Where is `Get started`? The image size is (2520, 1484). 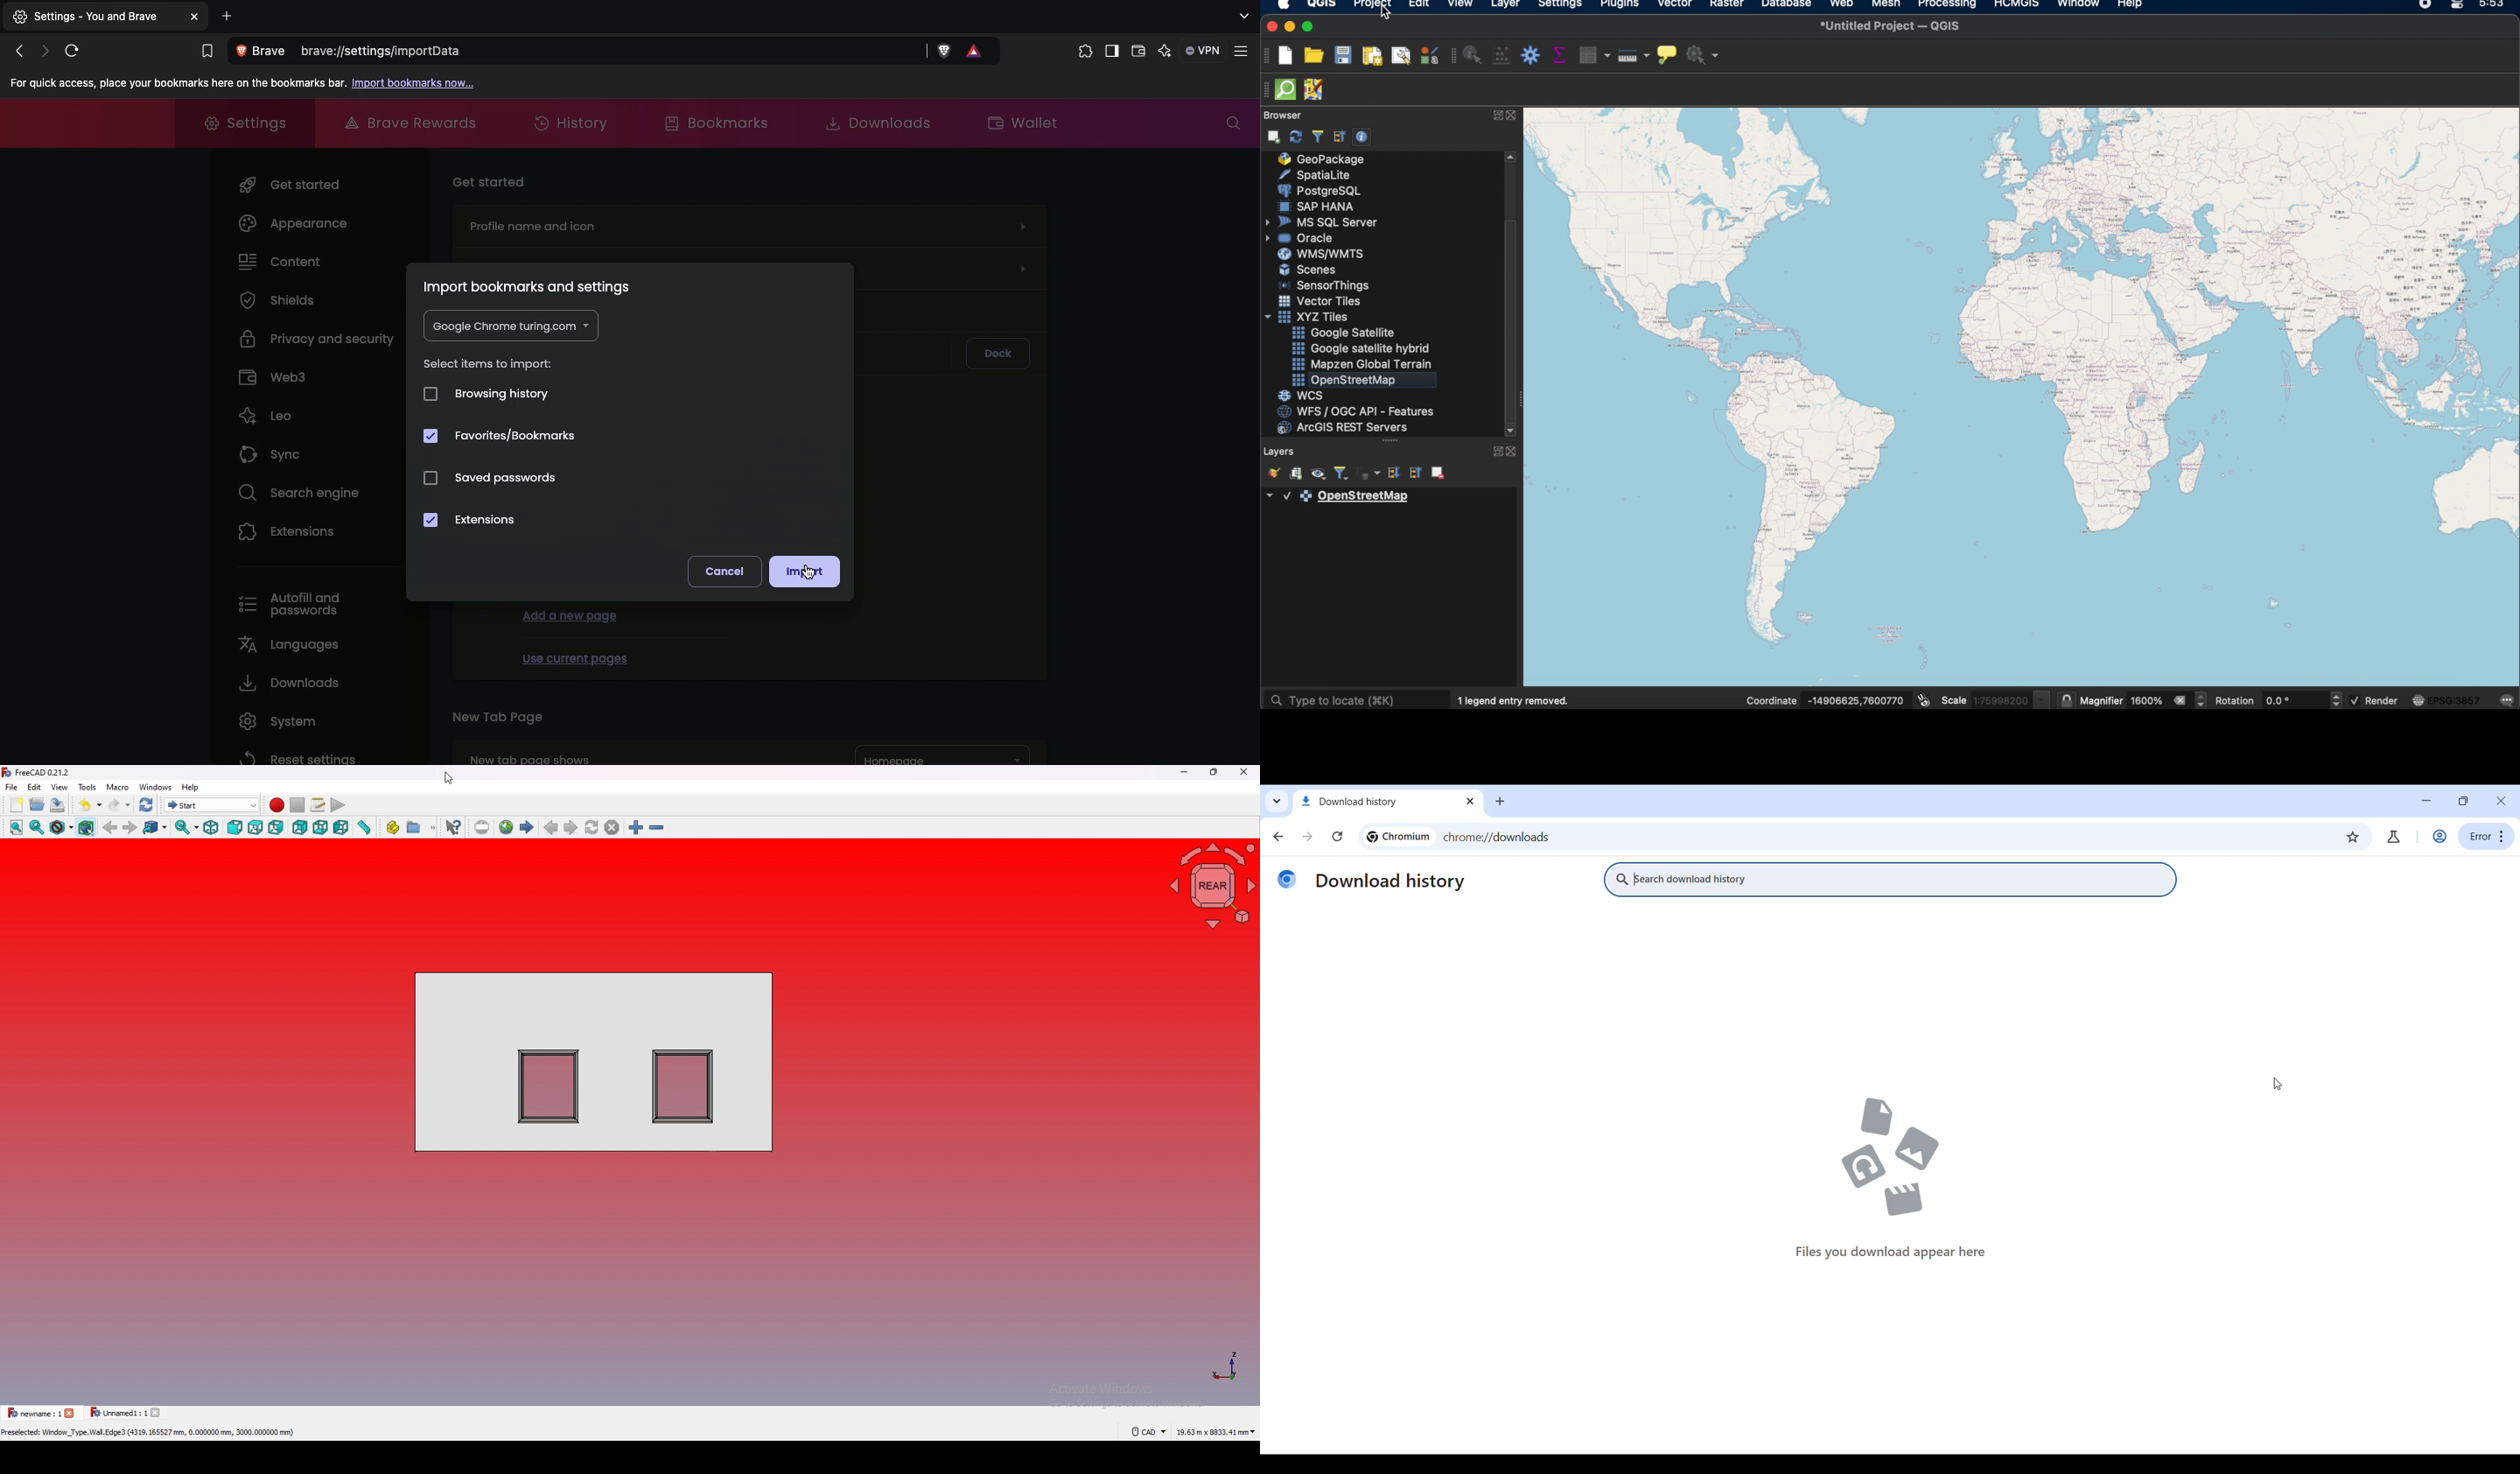
Get started is located at coordinates (293, 181).